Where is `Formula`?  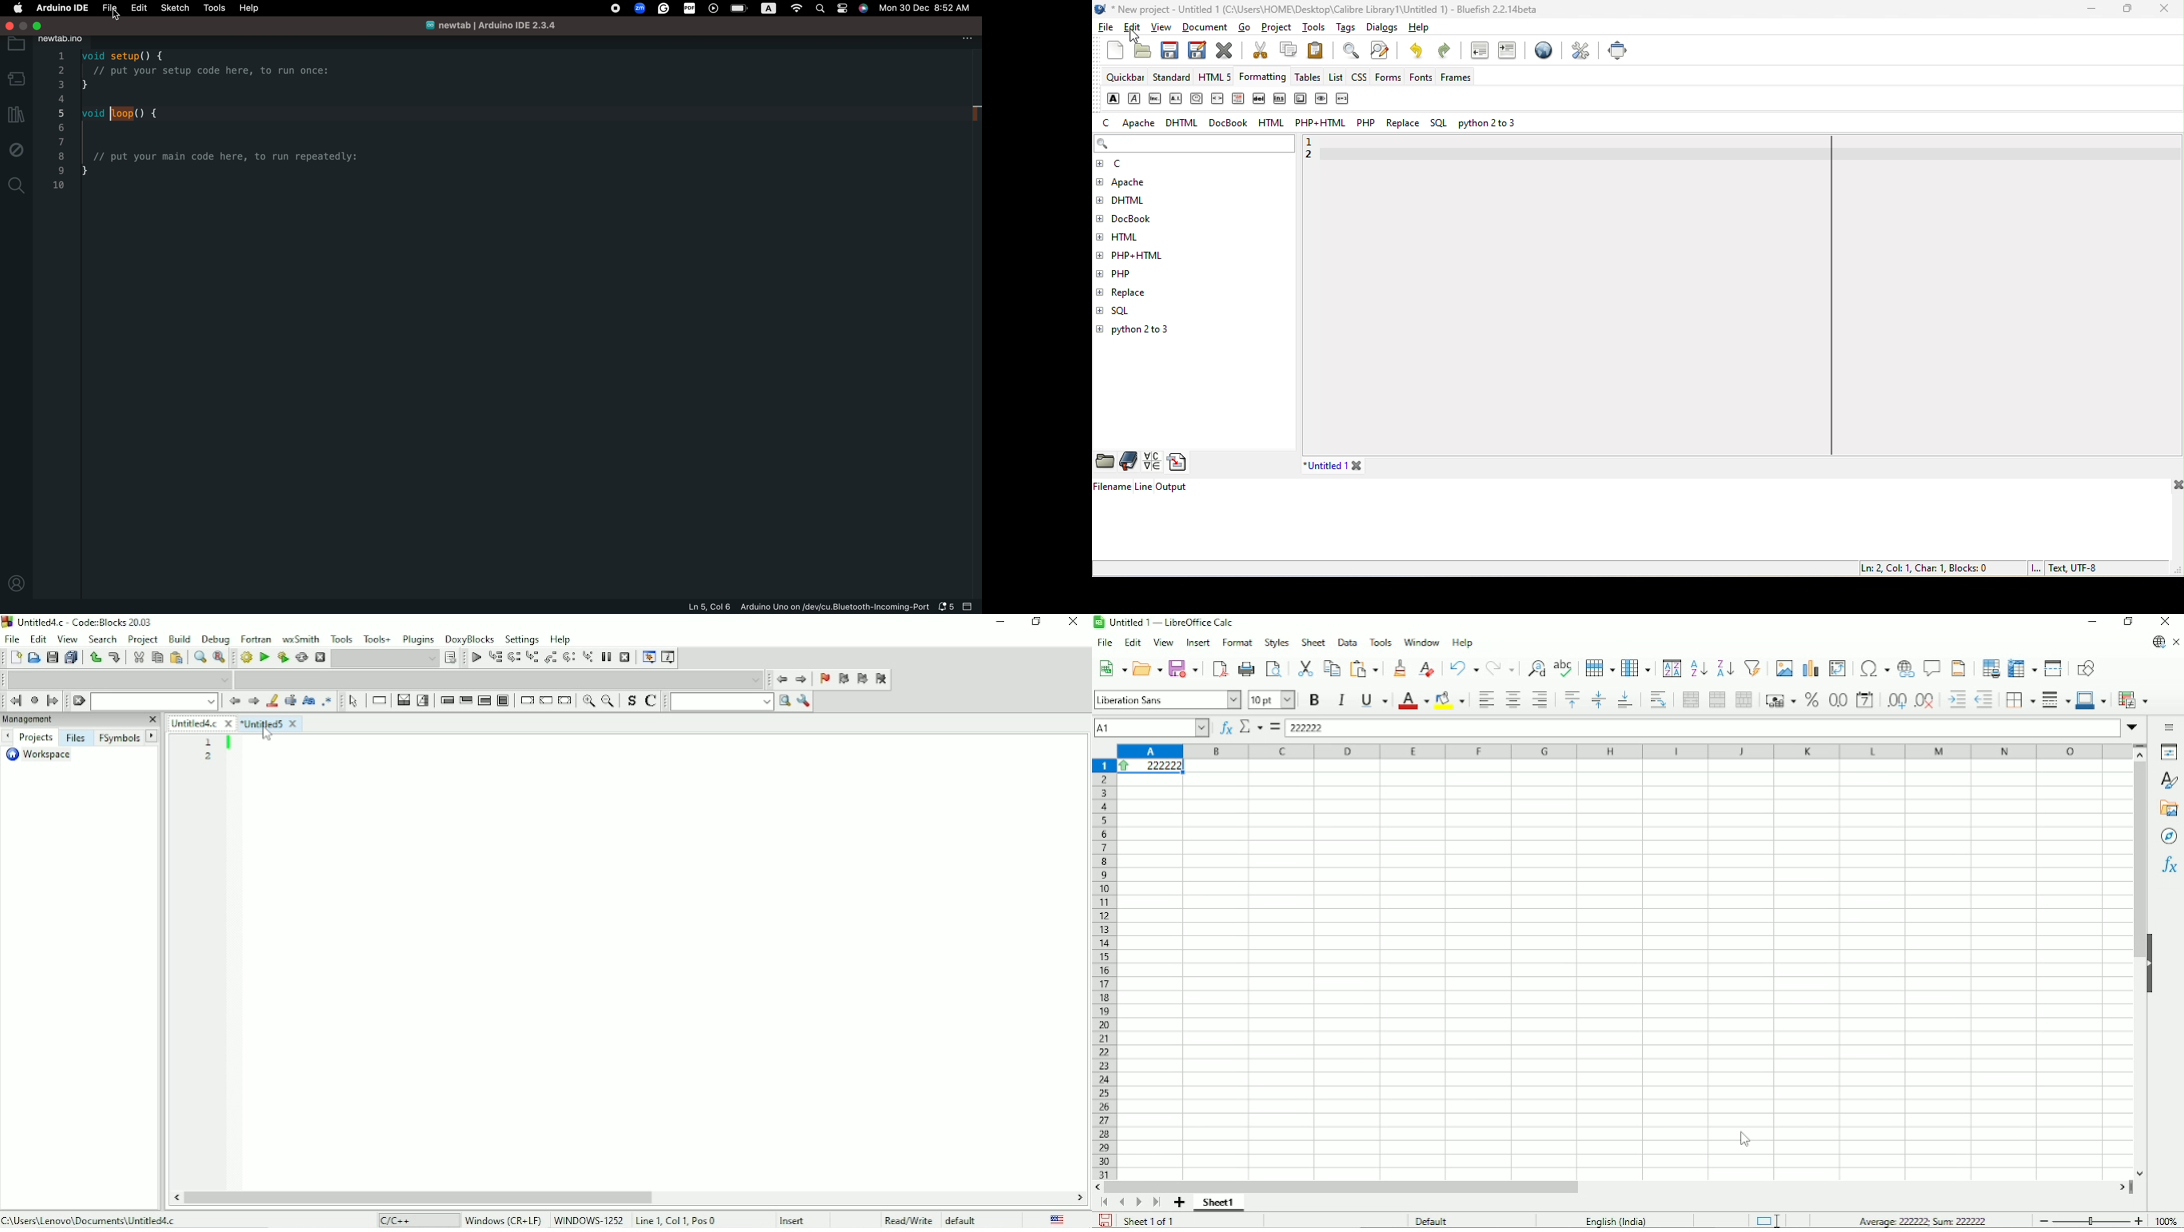 Formula is located at coordinates (1275, 727).